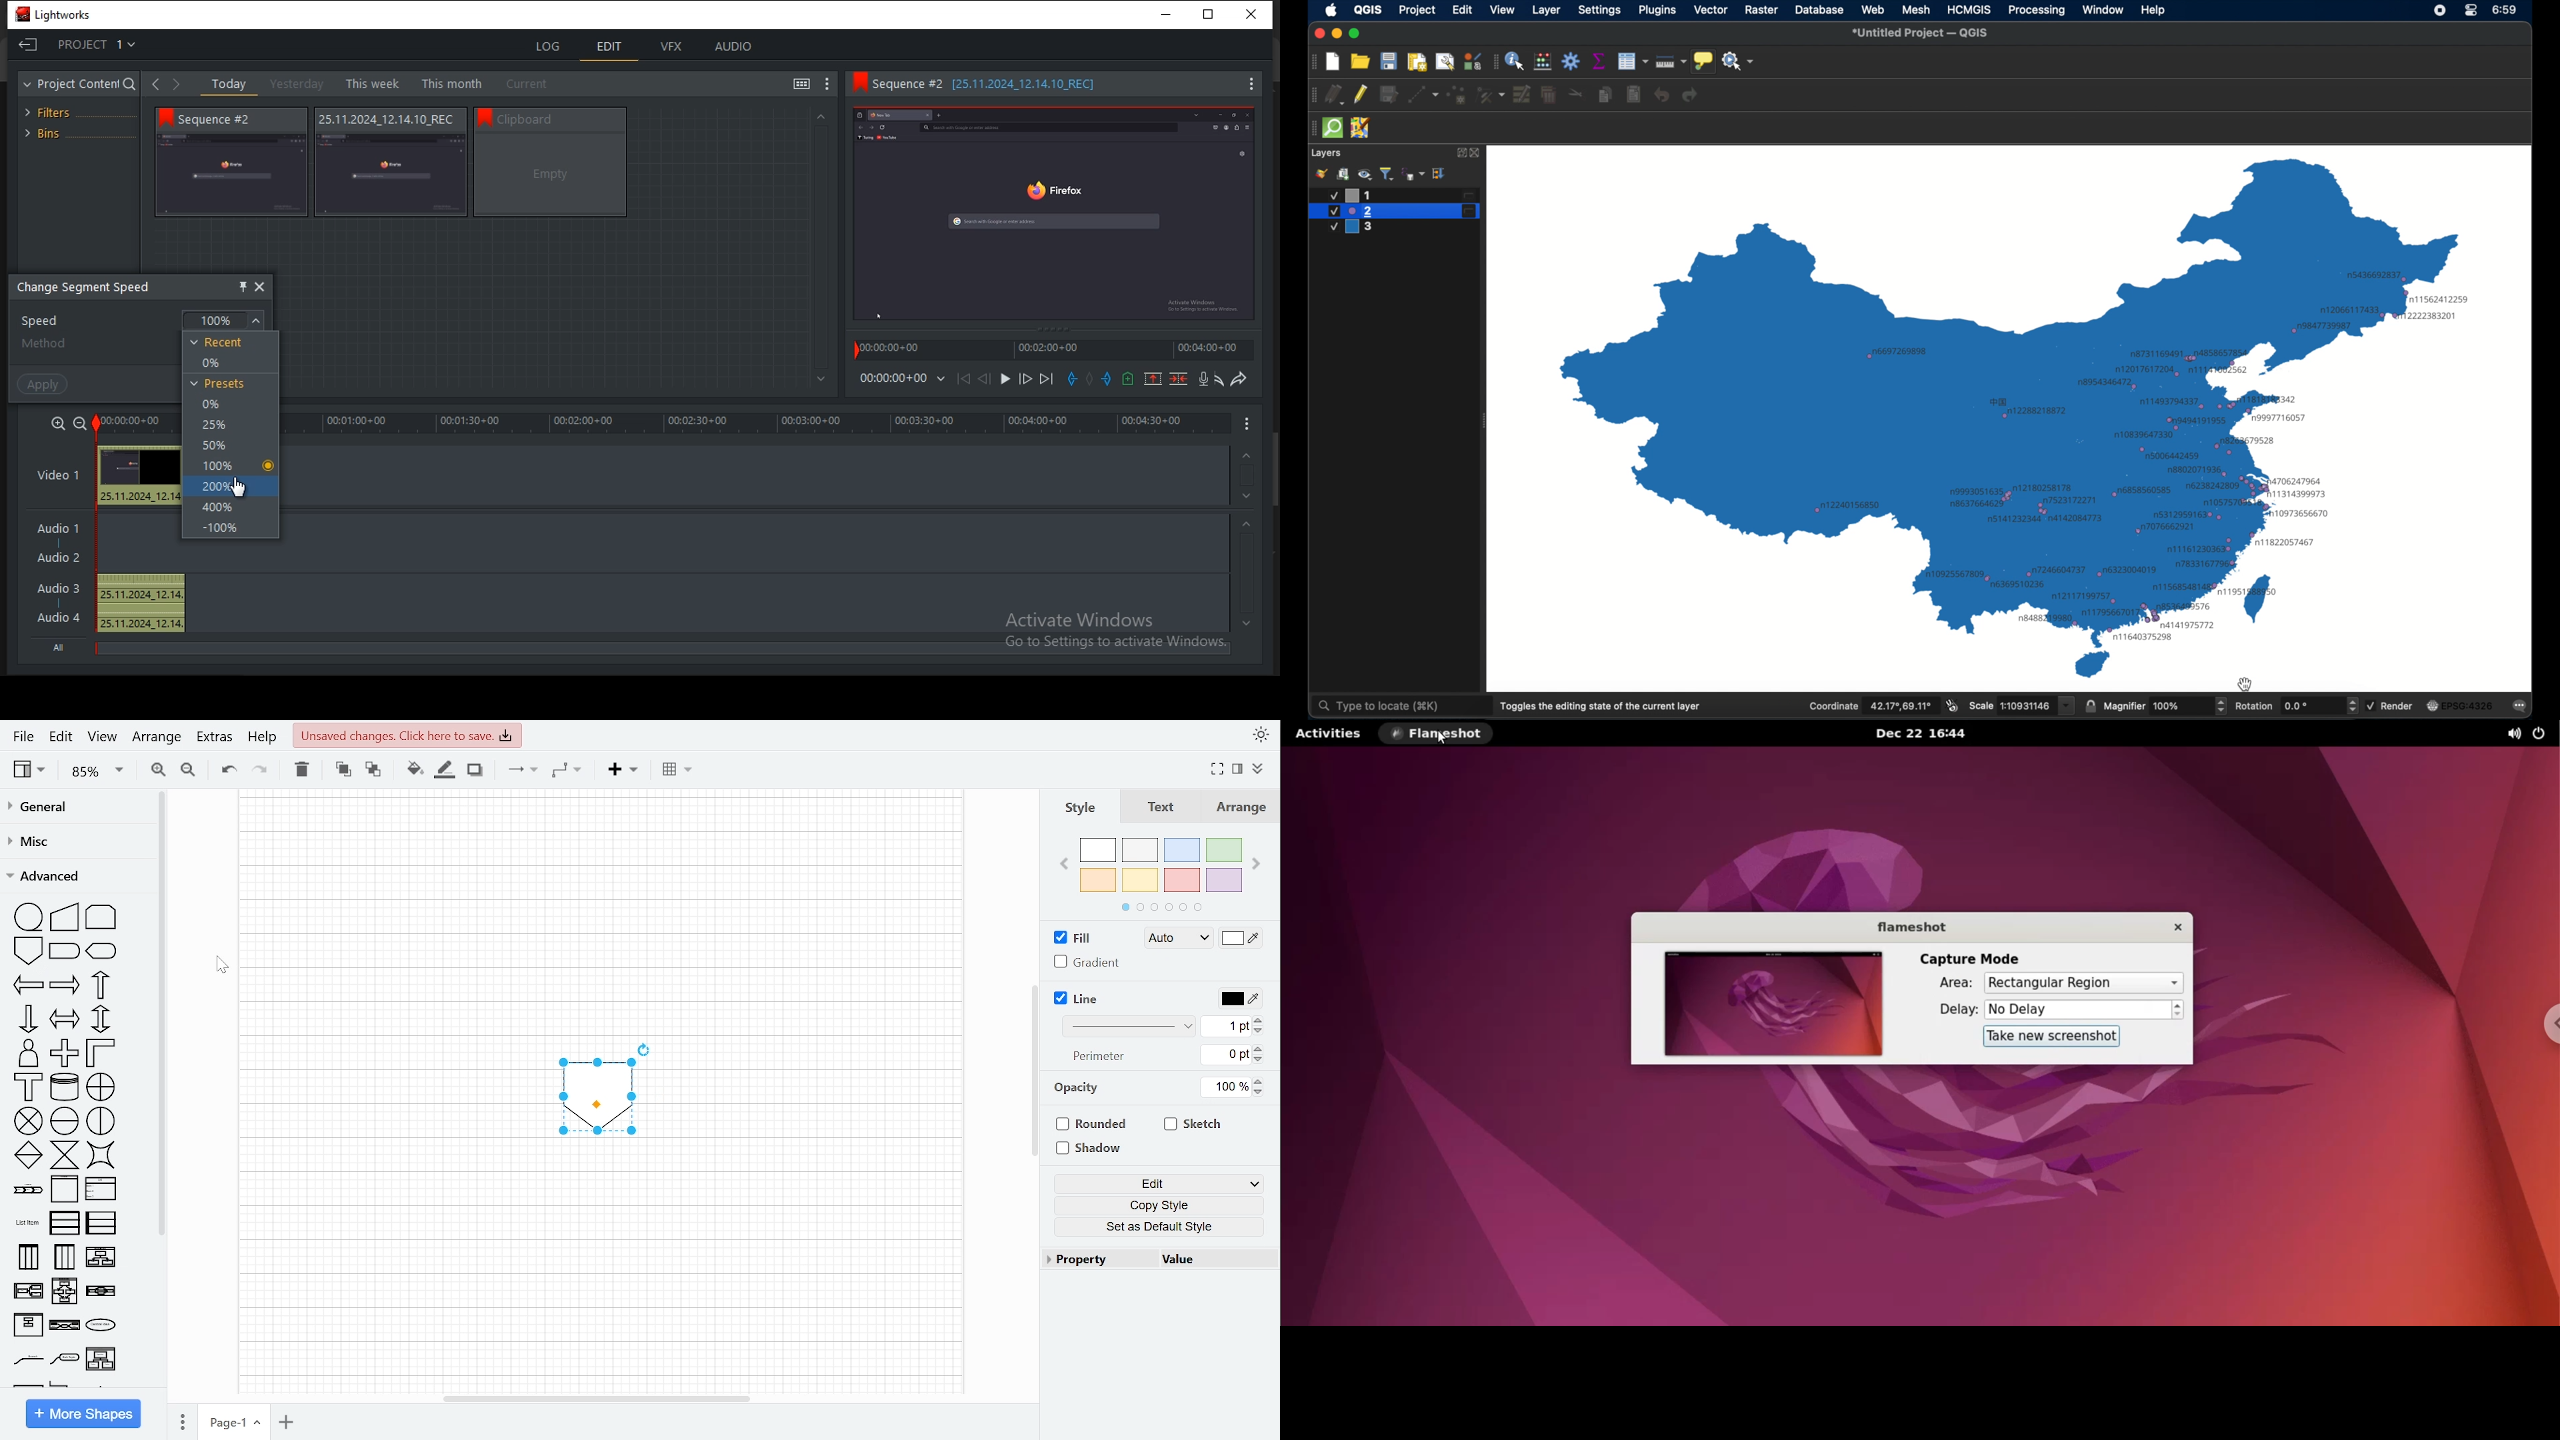 The image size is (2576, 1456). Describe the element at coordinates (165, 119) in the screenshot. I see `bookmark` at that location.